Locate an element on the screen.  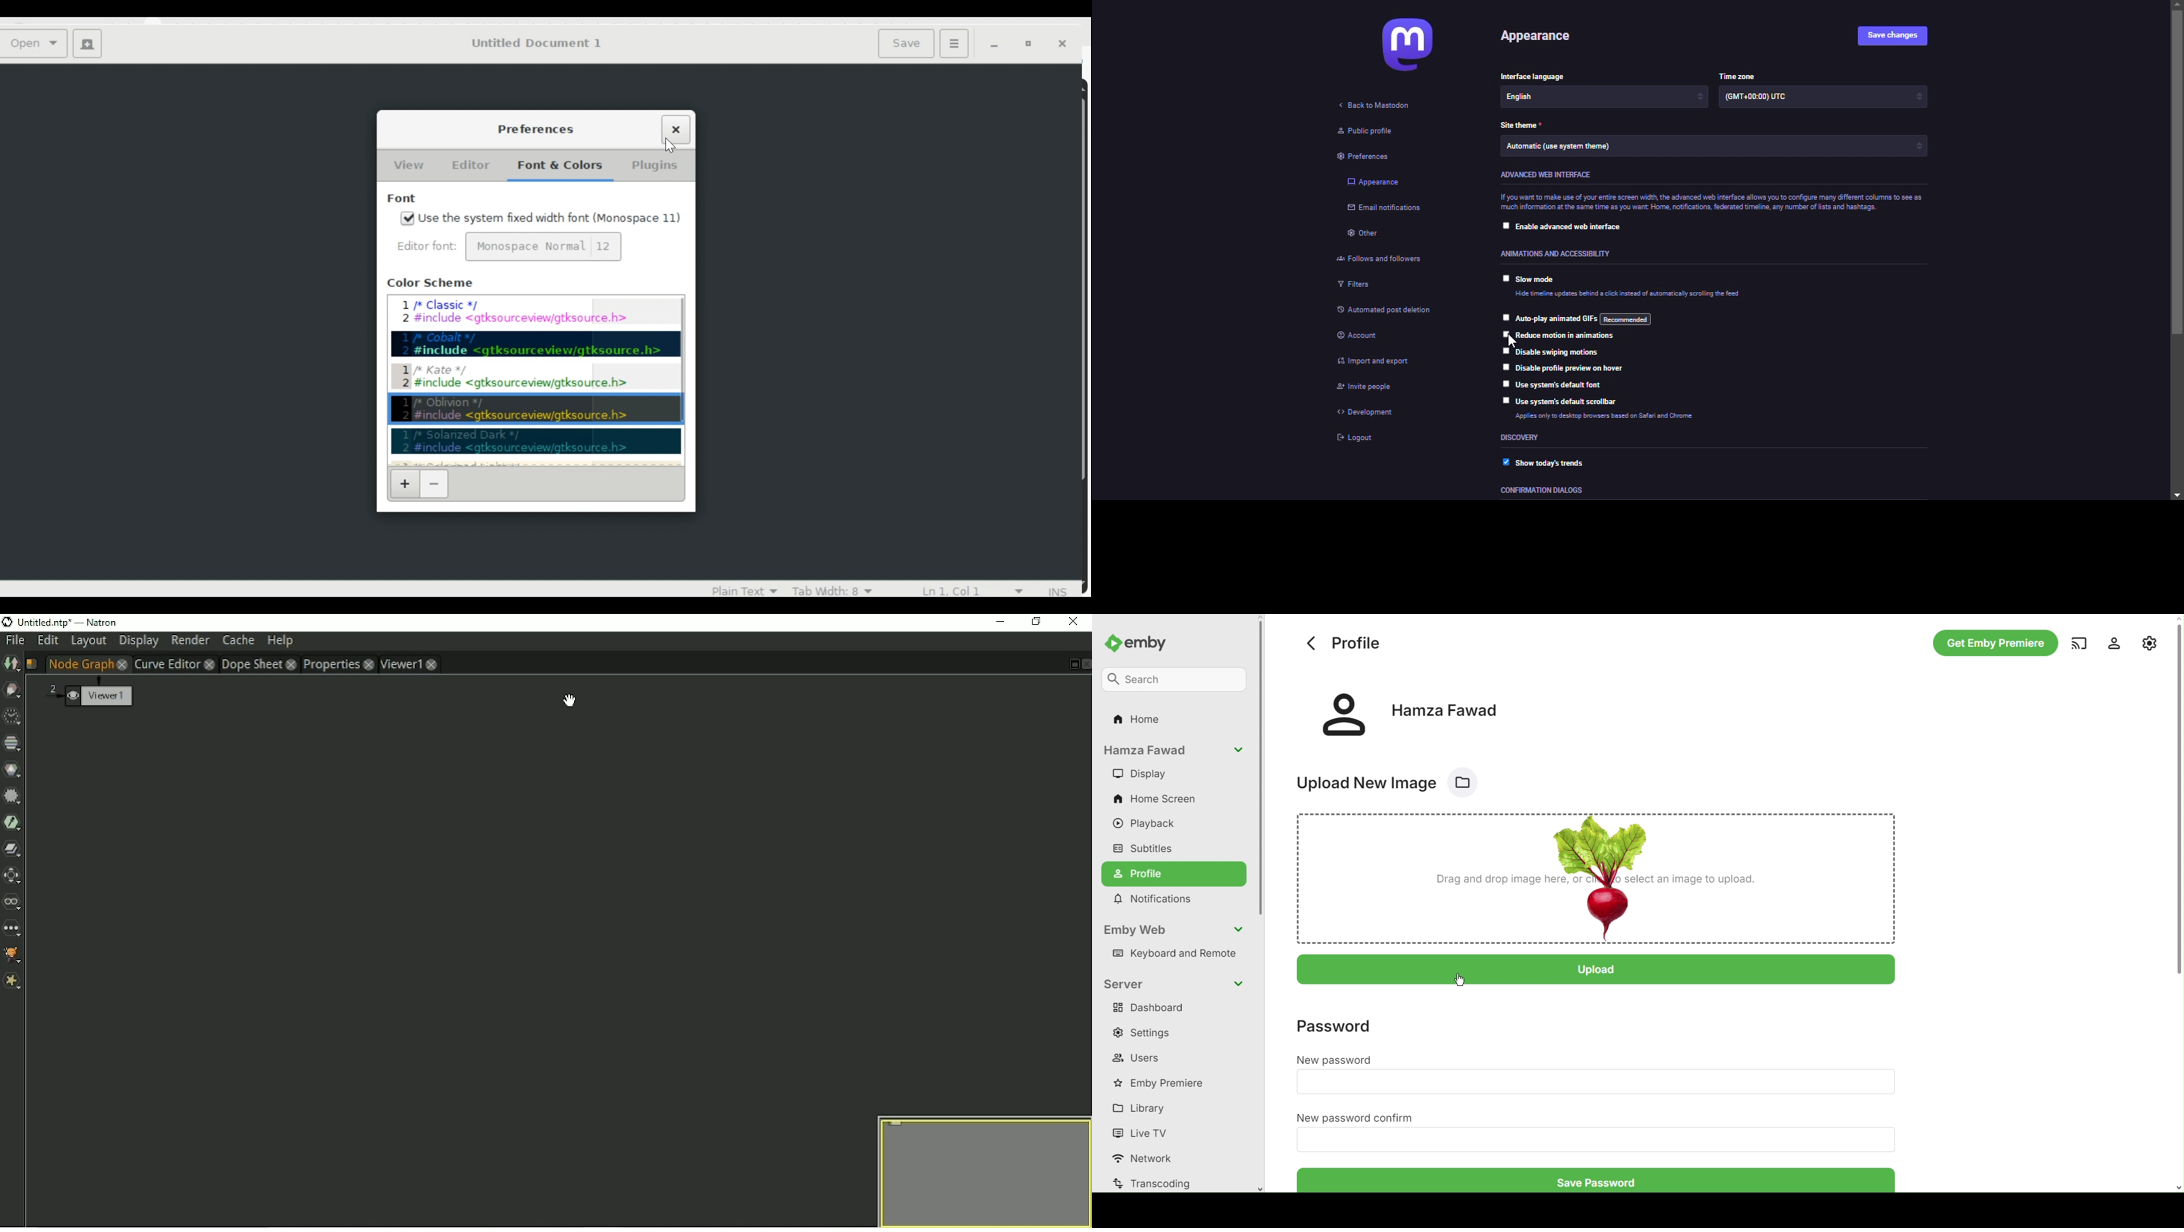
Server is located at coordinates (1175, 983).